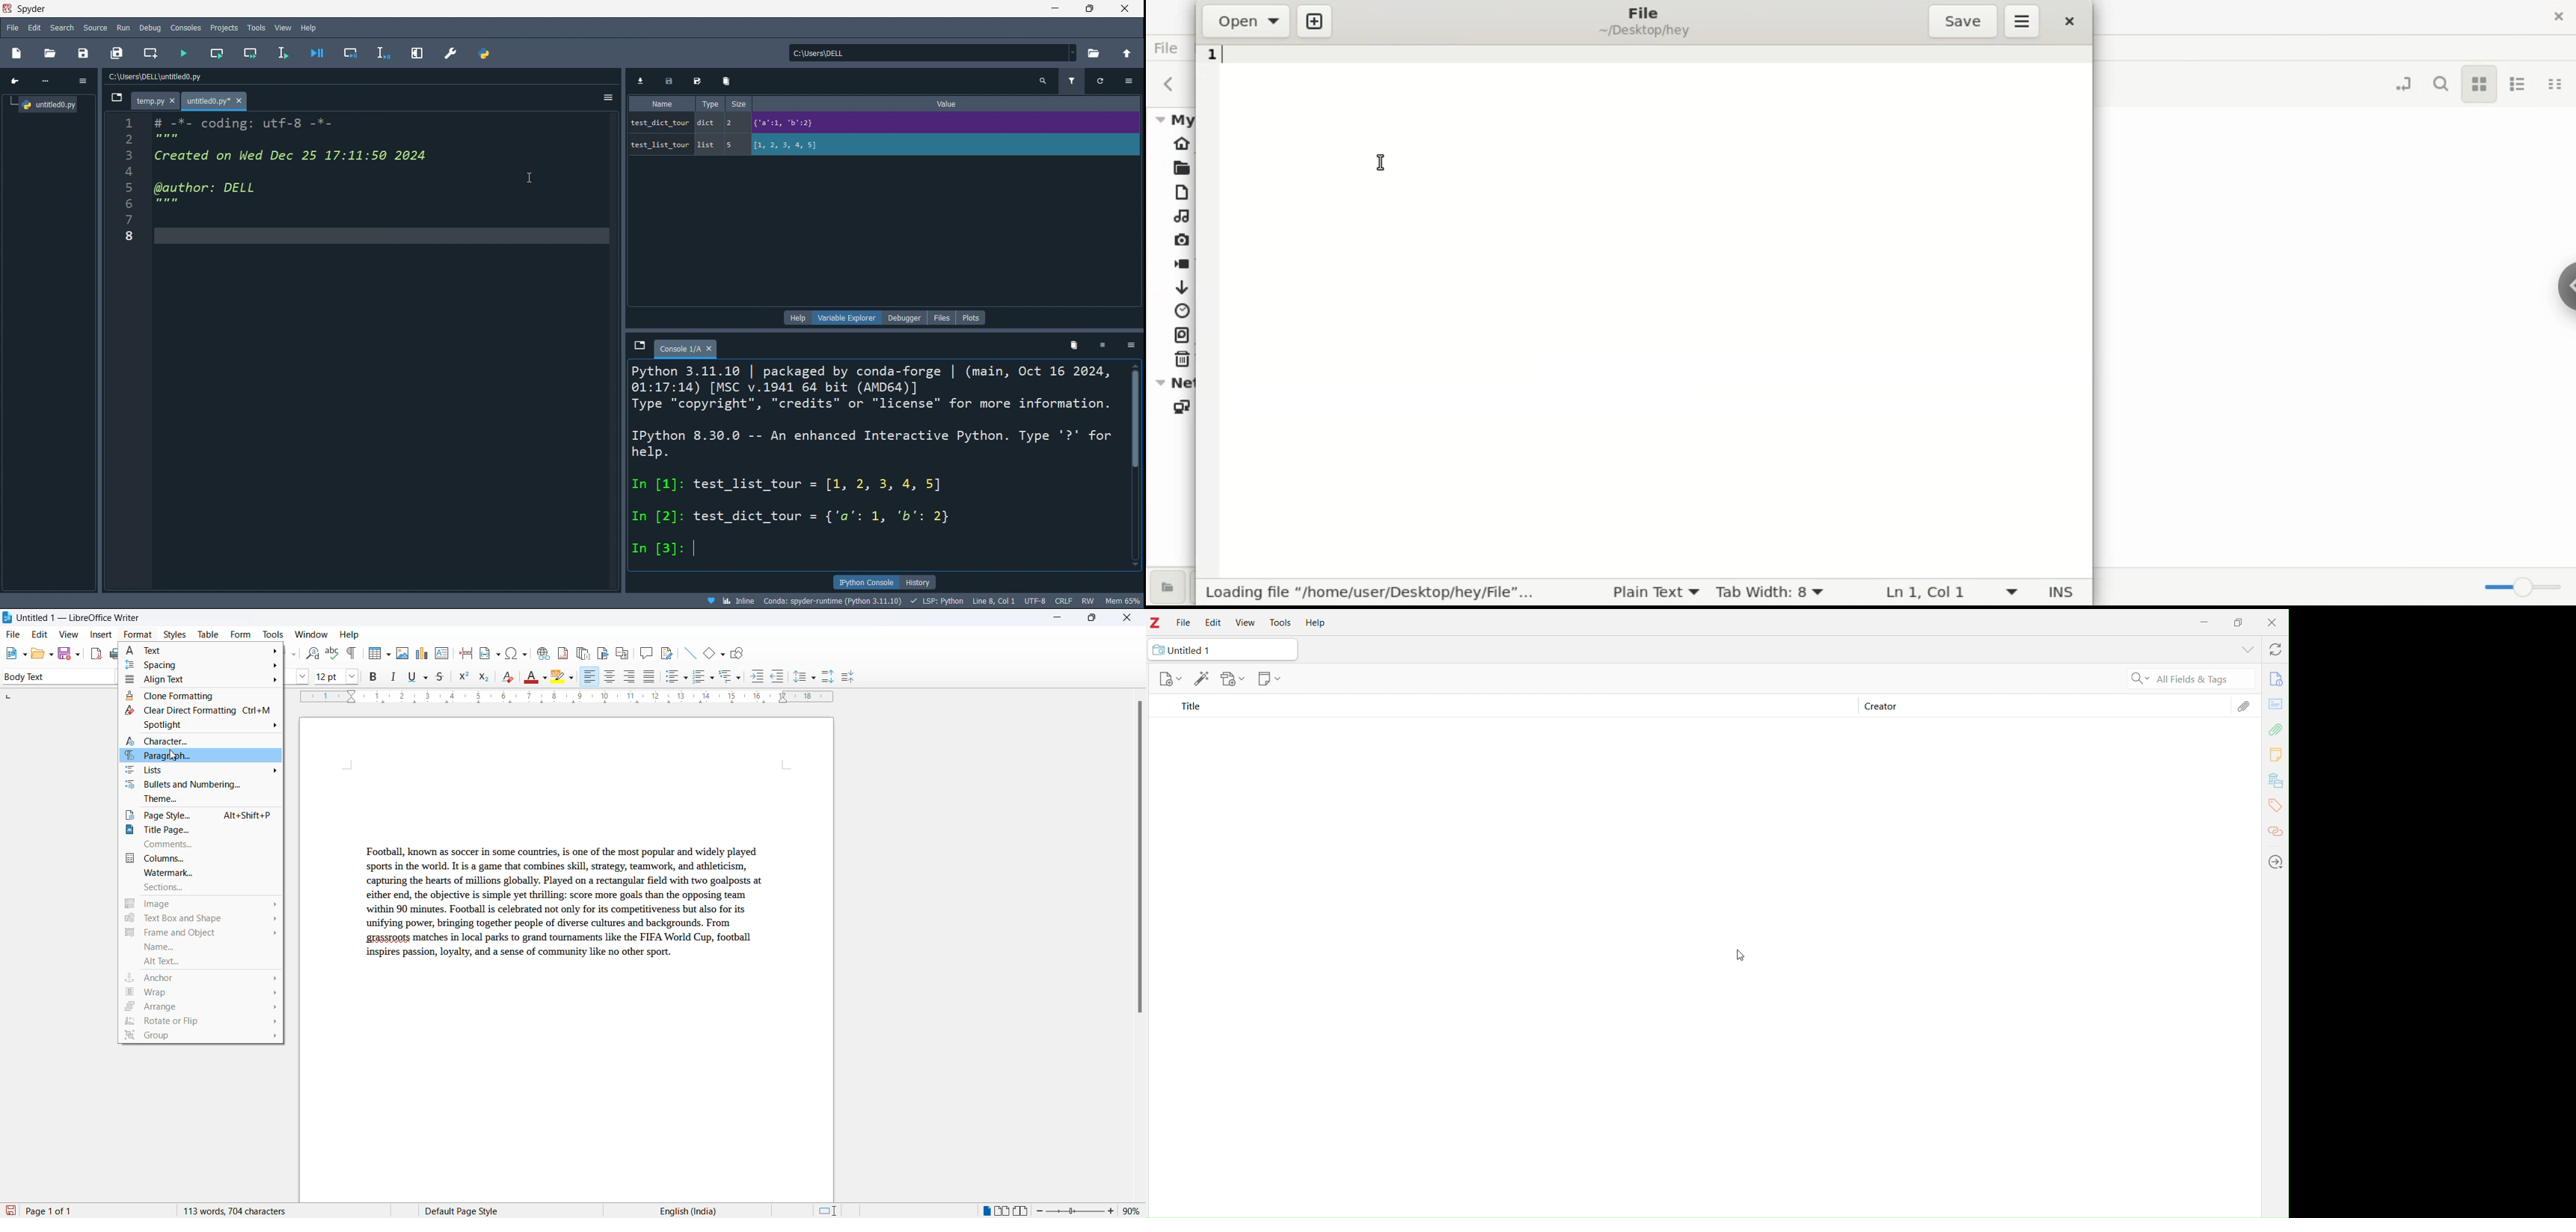 This screenshot has width=2576, height=1232. What do you see at coordinates (573, 601) in the screenshot?
I see `file data` at bounding box center [573, 601].